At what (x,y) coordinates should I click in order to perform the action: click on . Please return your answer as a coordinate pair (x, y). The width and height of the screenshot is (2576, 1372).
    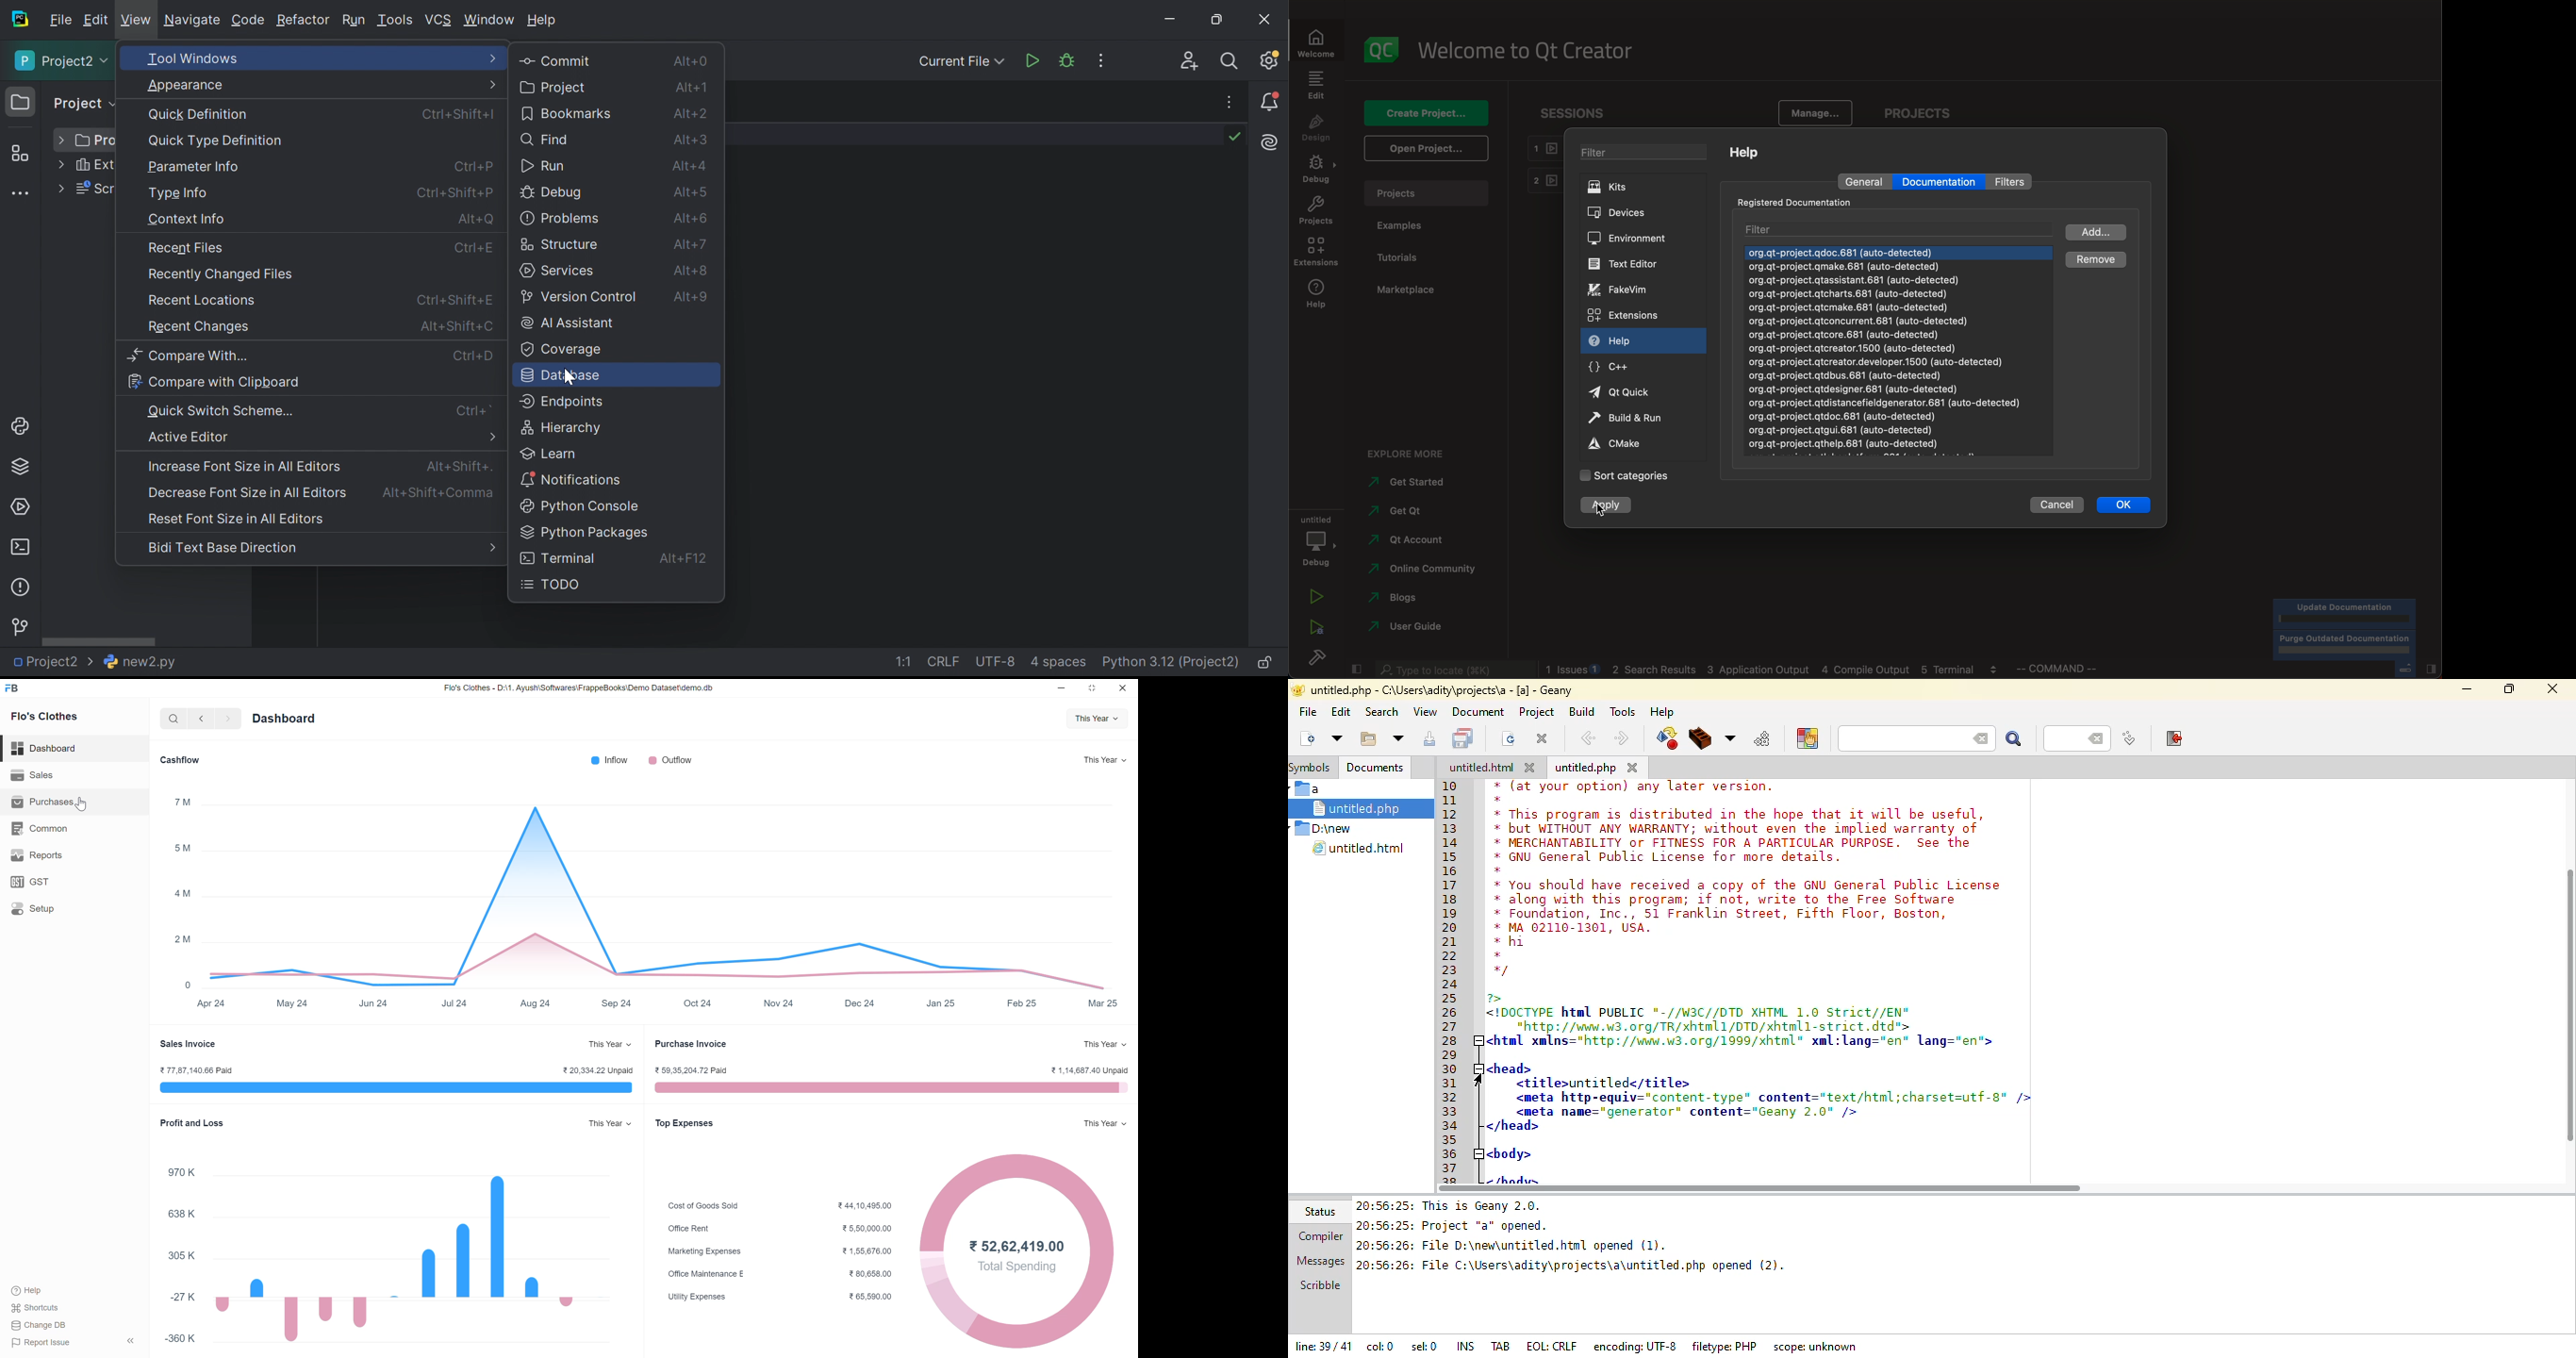
    Looking at the image, I should click on (182, 1256).